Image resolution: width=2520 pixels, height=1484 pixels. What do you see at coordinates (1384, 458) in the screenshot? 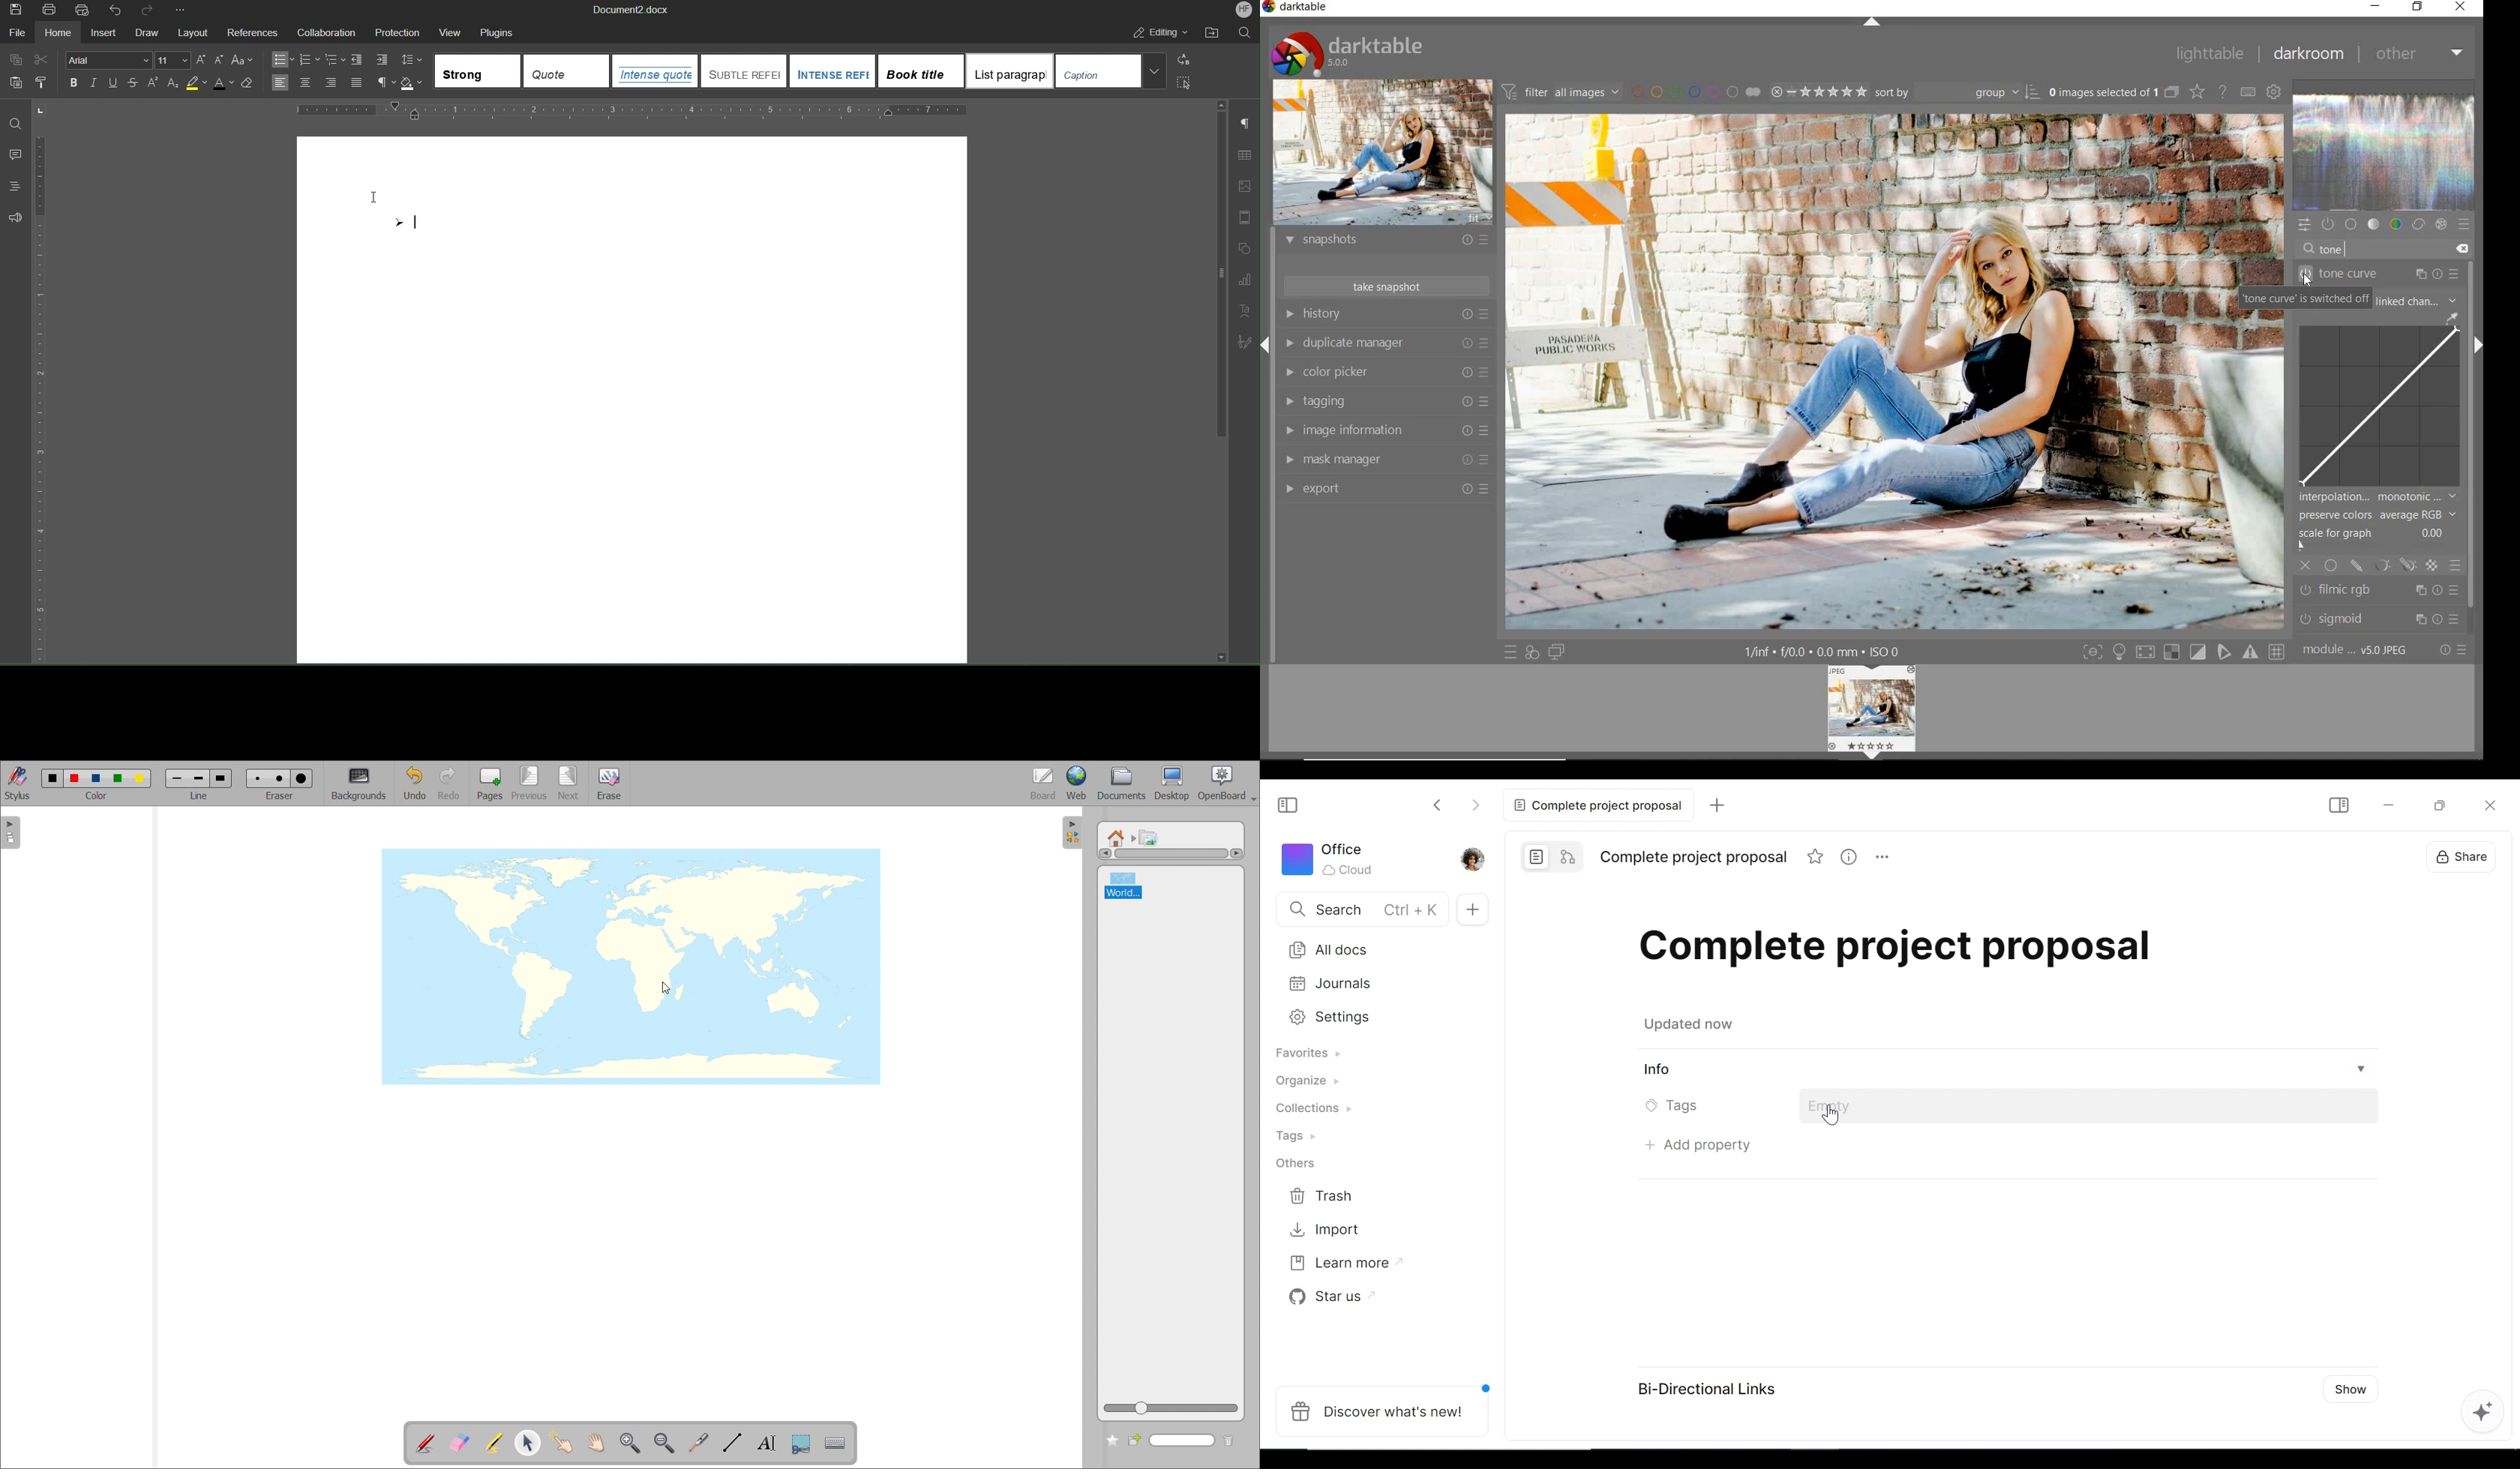
I see `mask manager` at bounding box center [1384, 458].